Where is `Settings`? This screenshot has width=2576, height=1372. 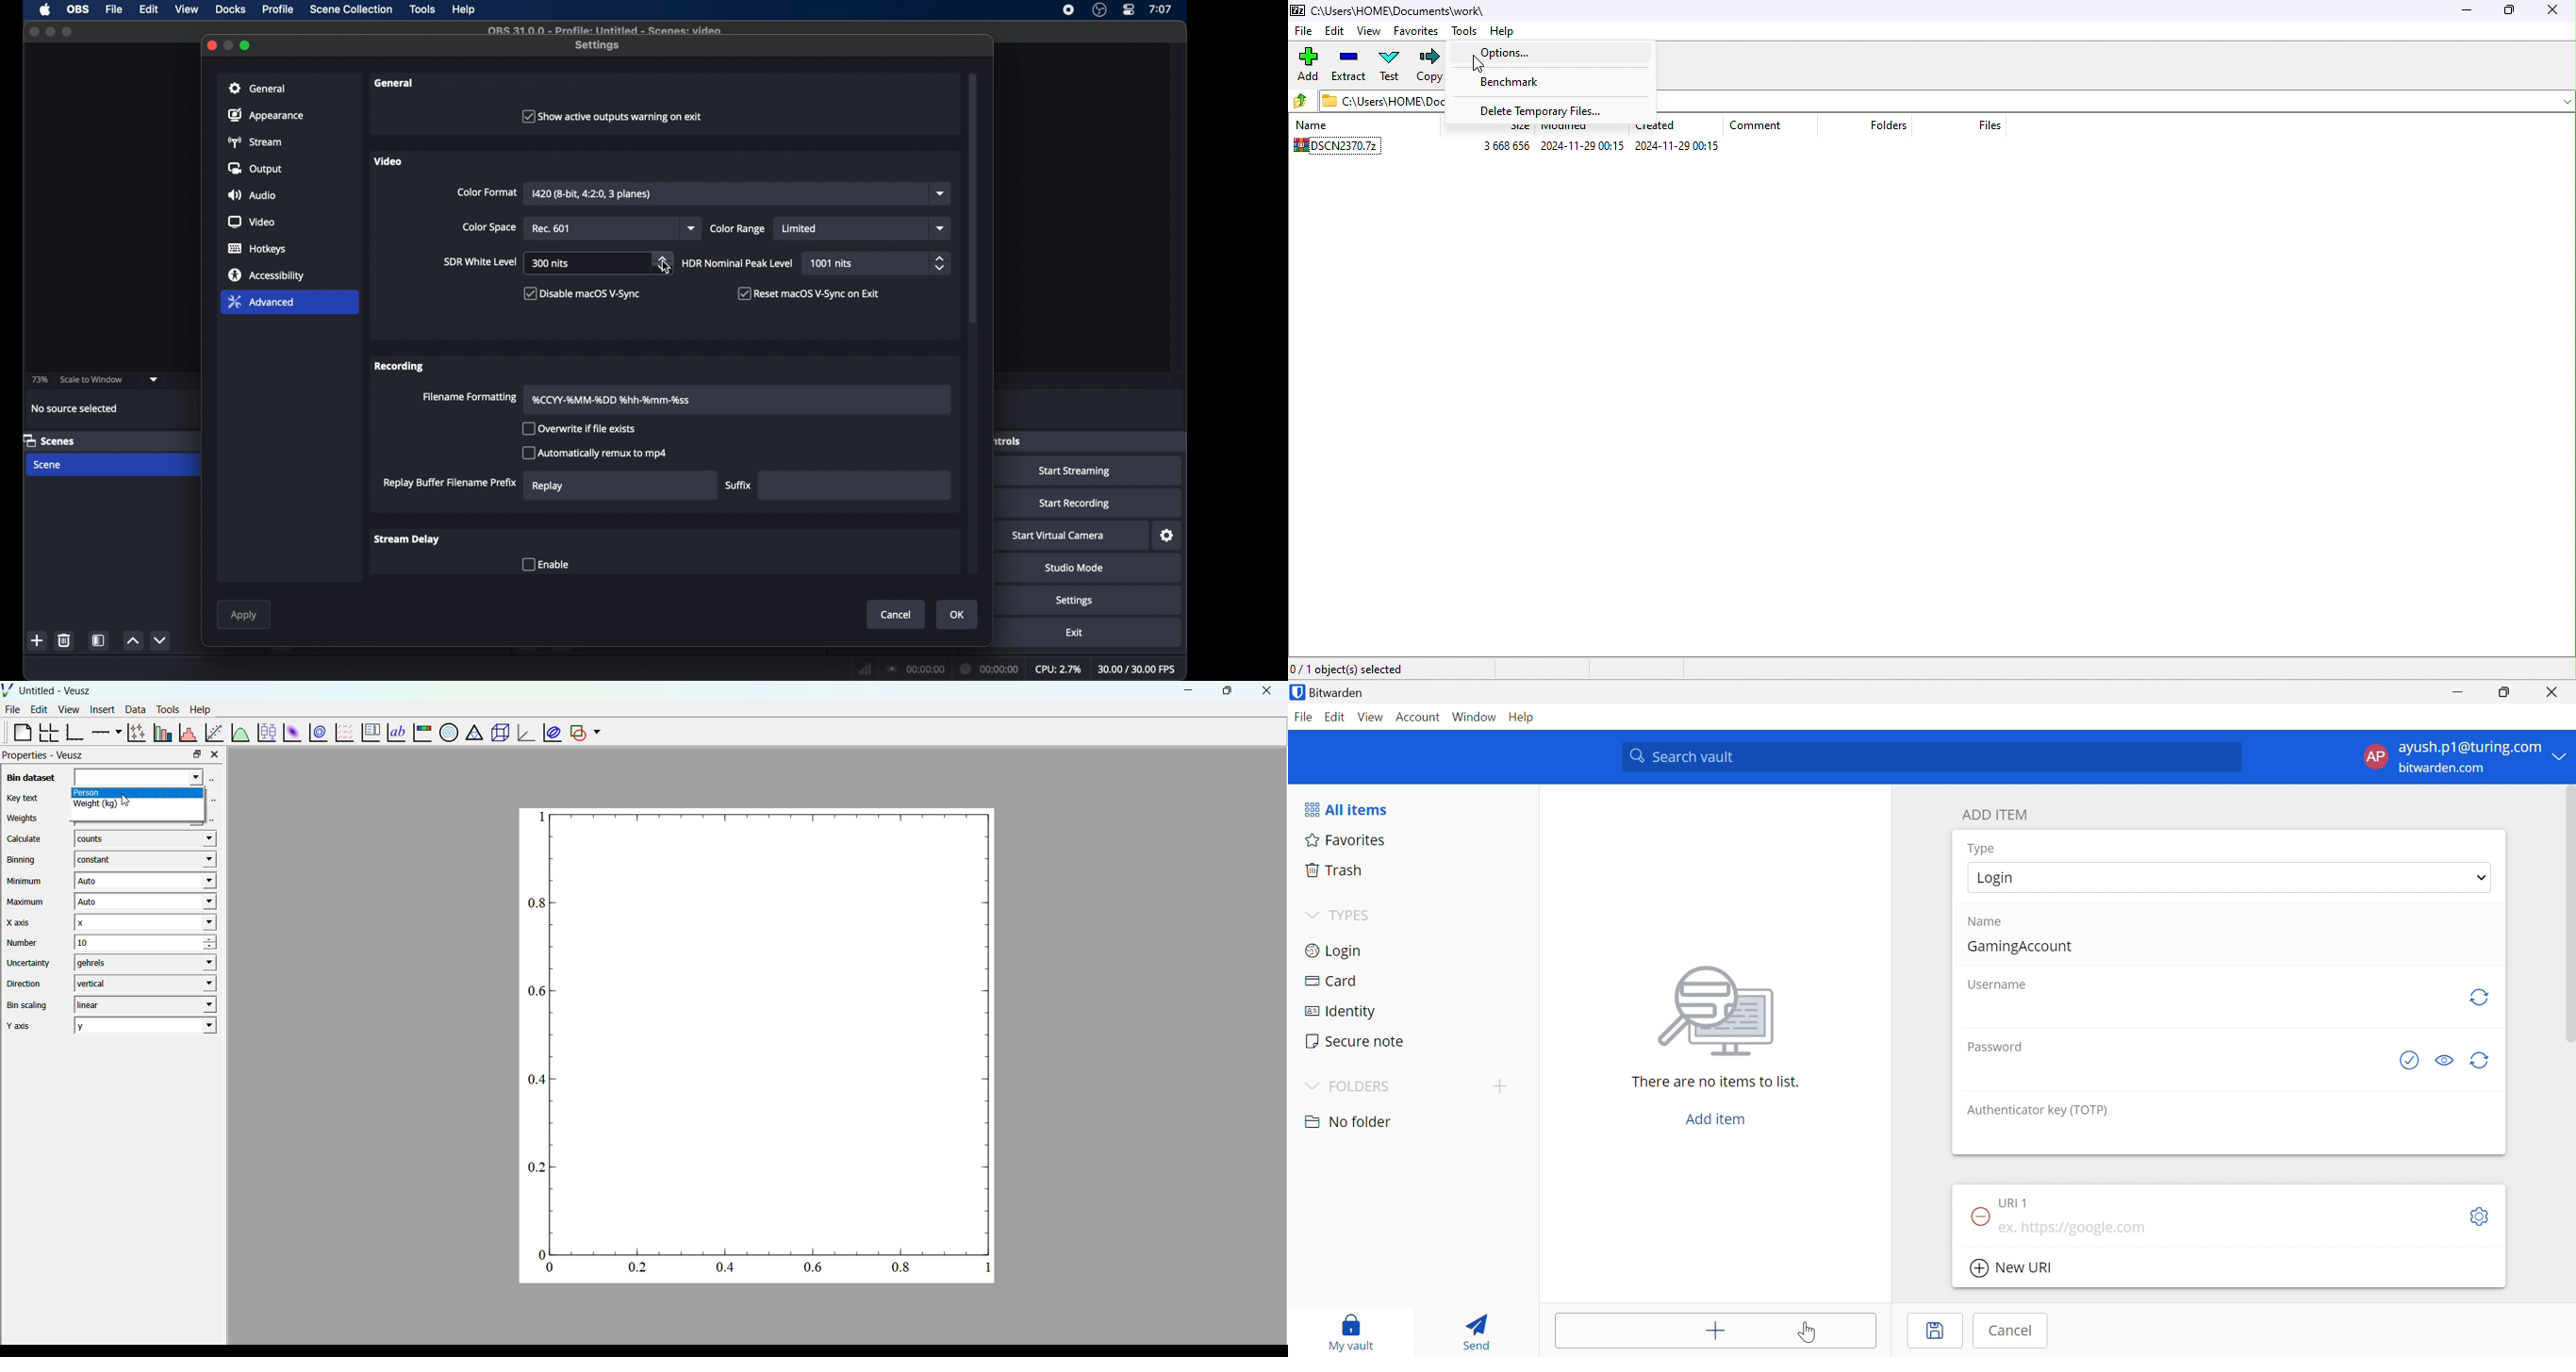
Settings is located at coordinates (2482, 1216).